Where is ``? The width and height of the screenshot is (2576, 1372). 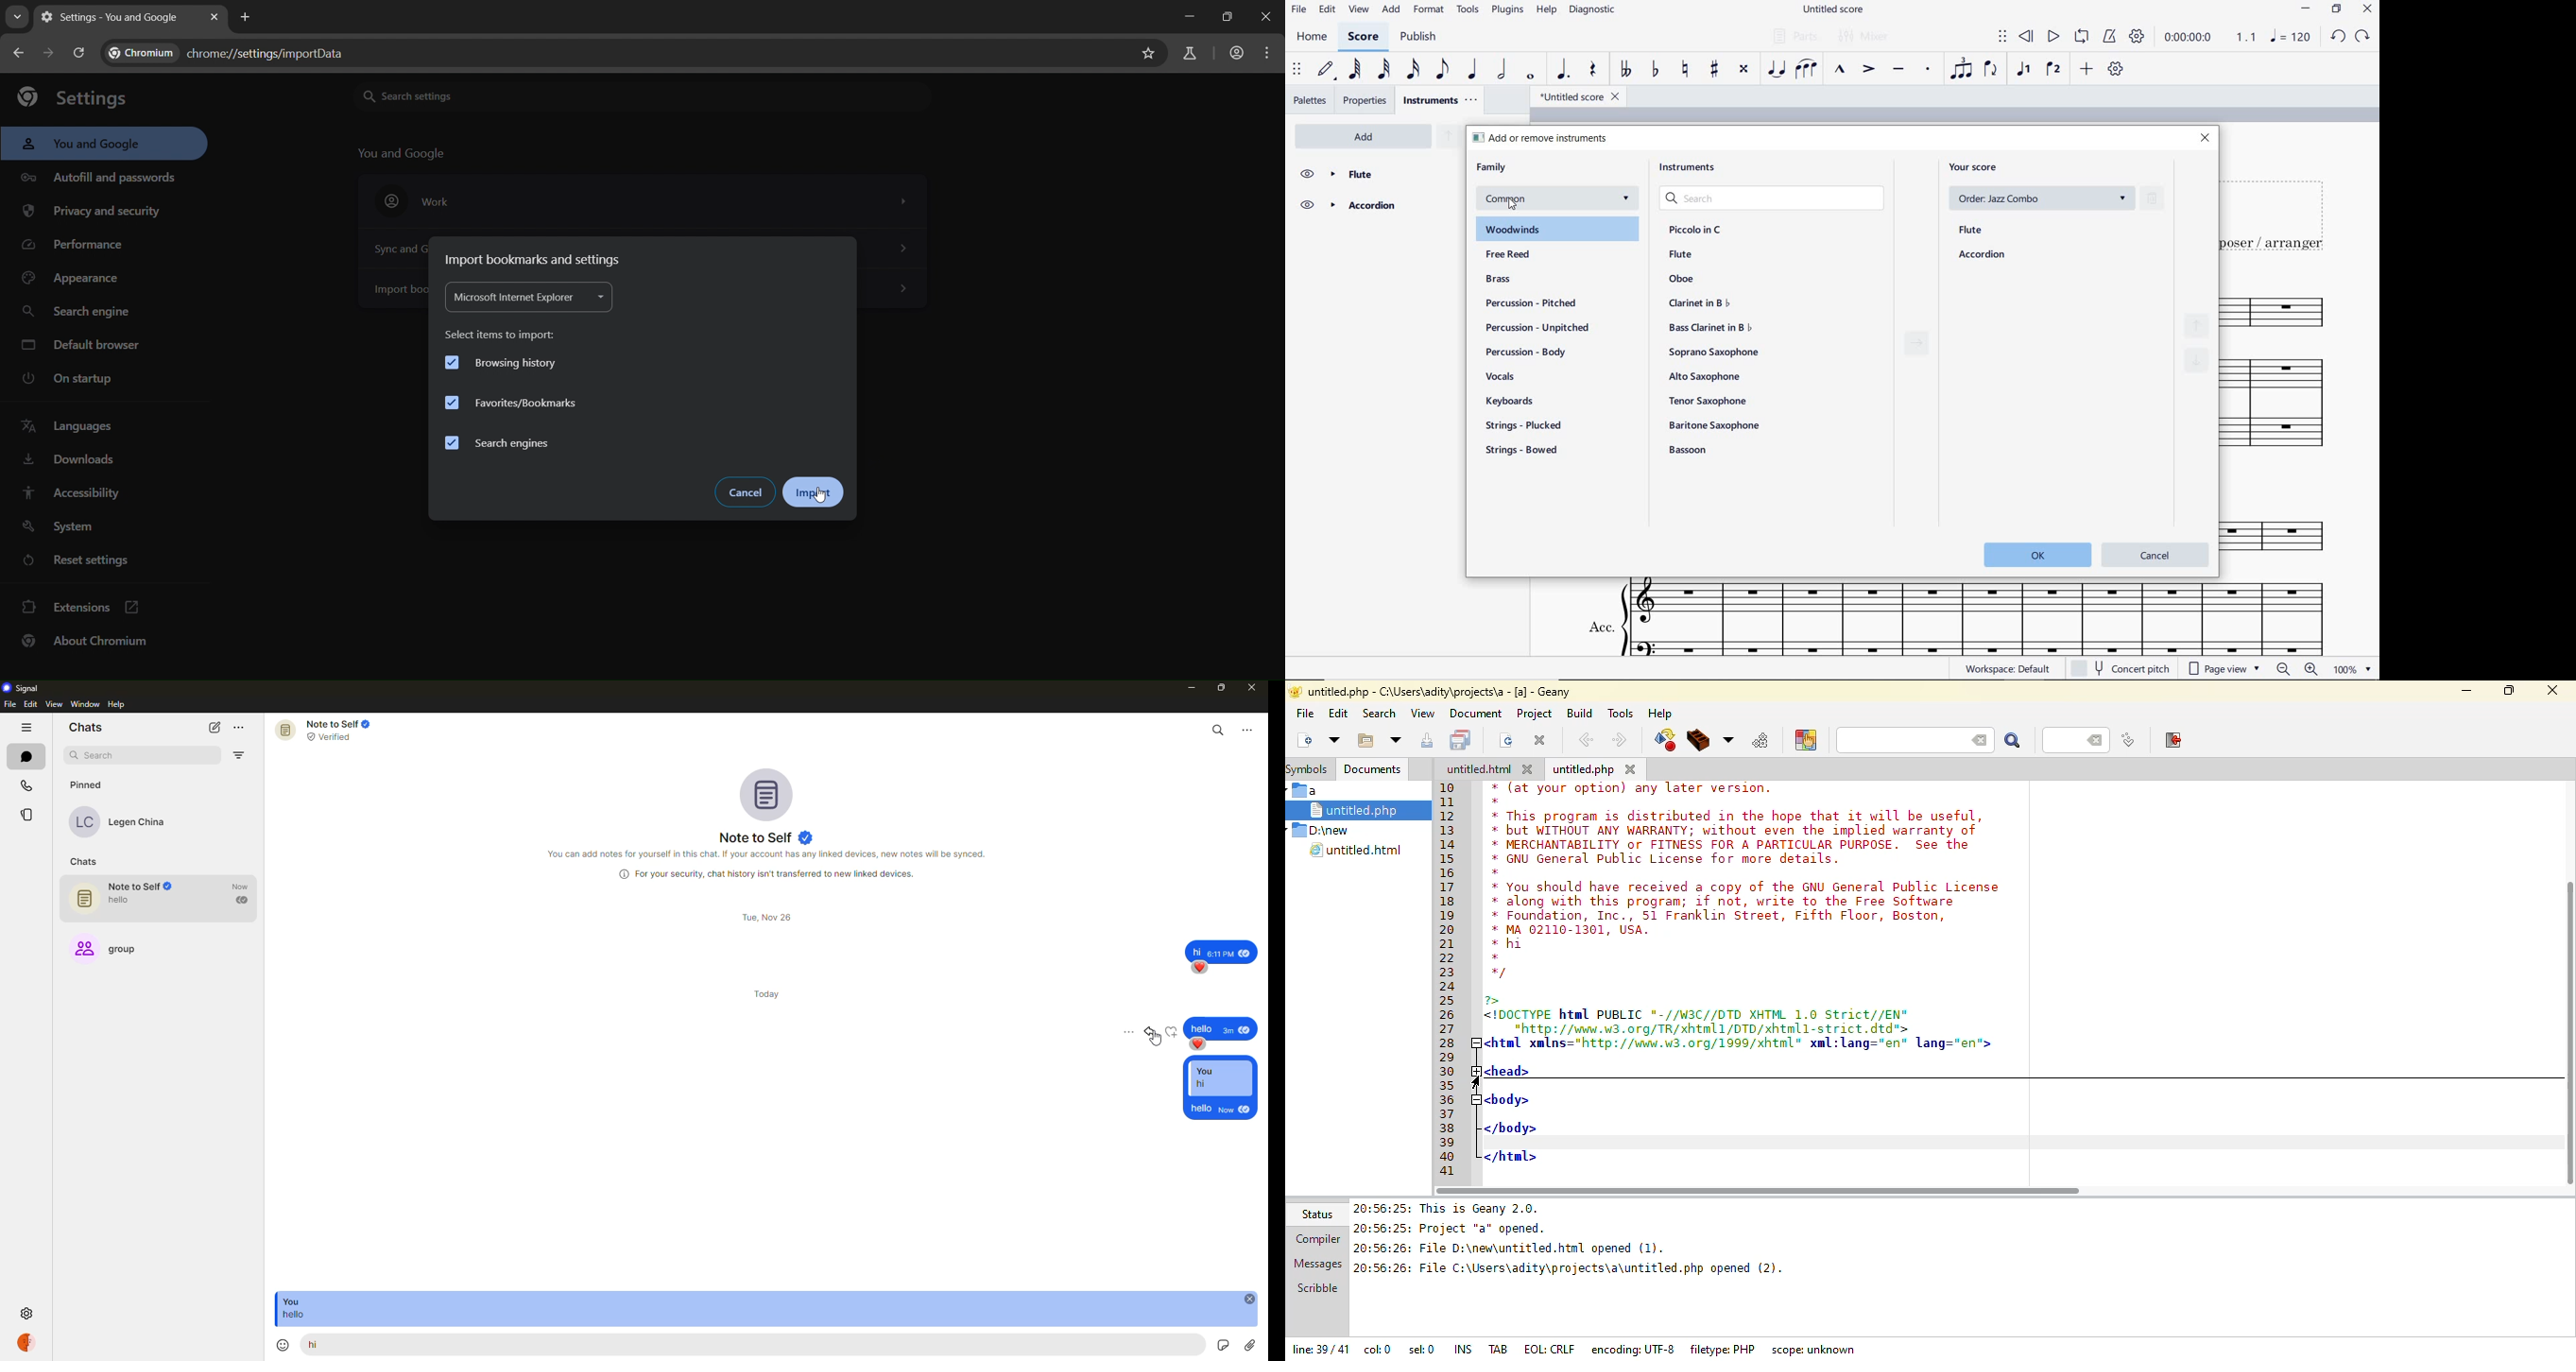
 is located at coordinates (909, 293).